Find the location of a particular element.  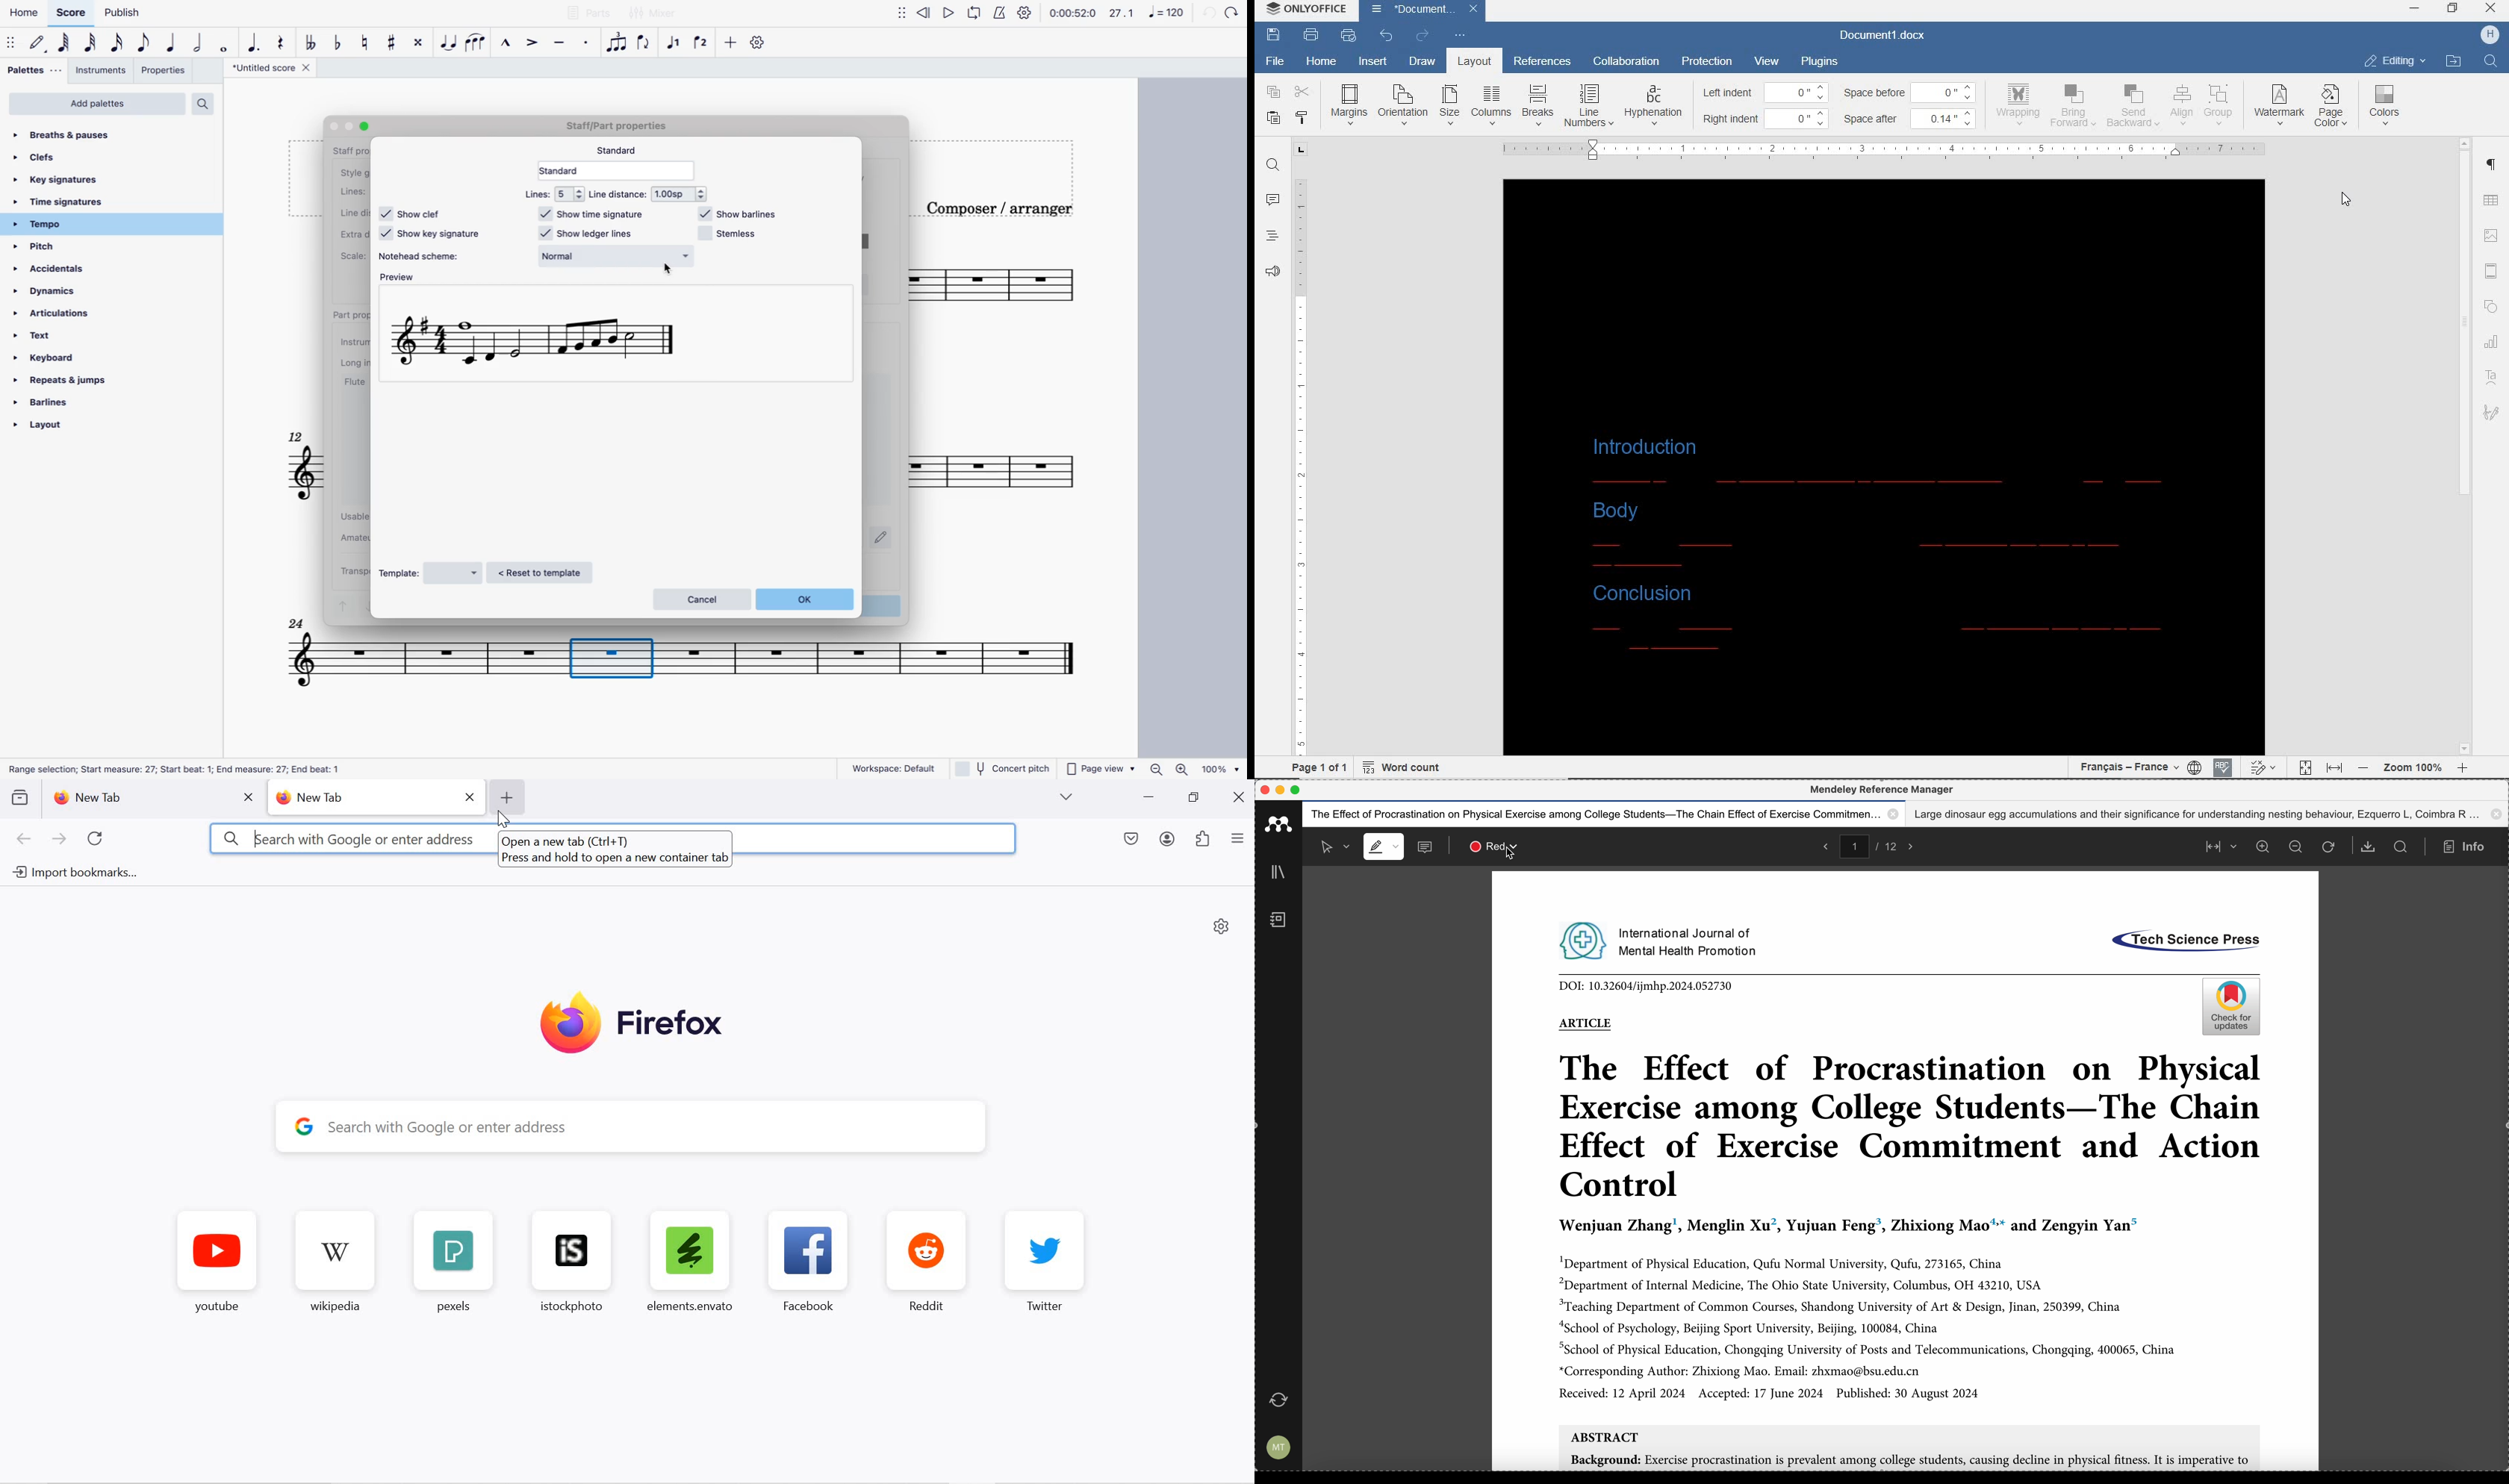

margins is located at coordinates (1349, 104).